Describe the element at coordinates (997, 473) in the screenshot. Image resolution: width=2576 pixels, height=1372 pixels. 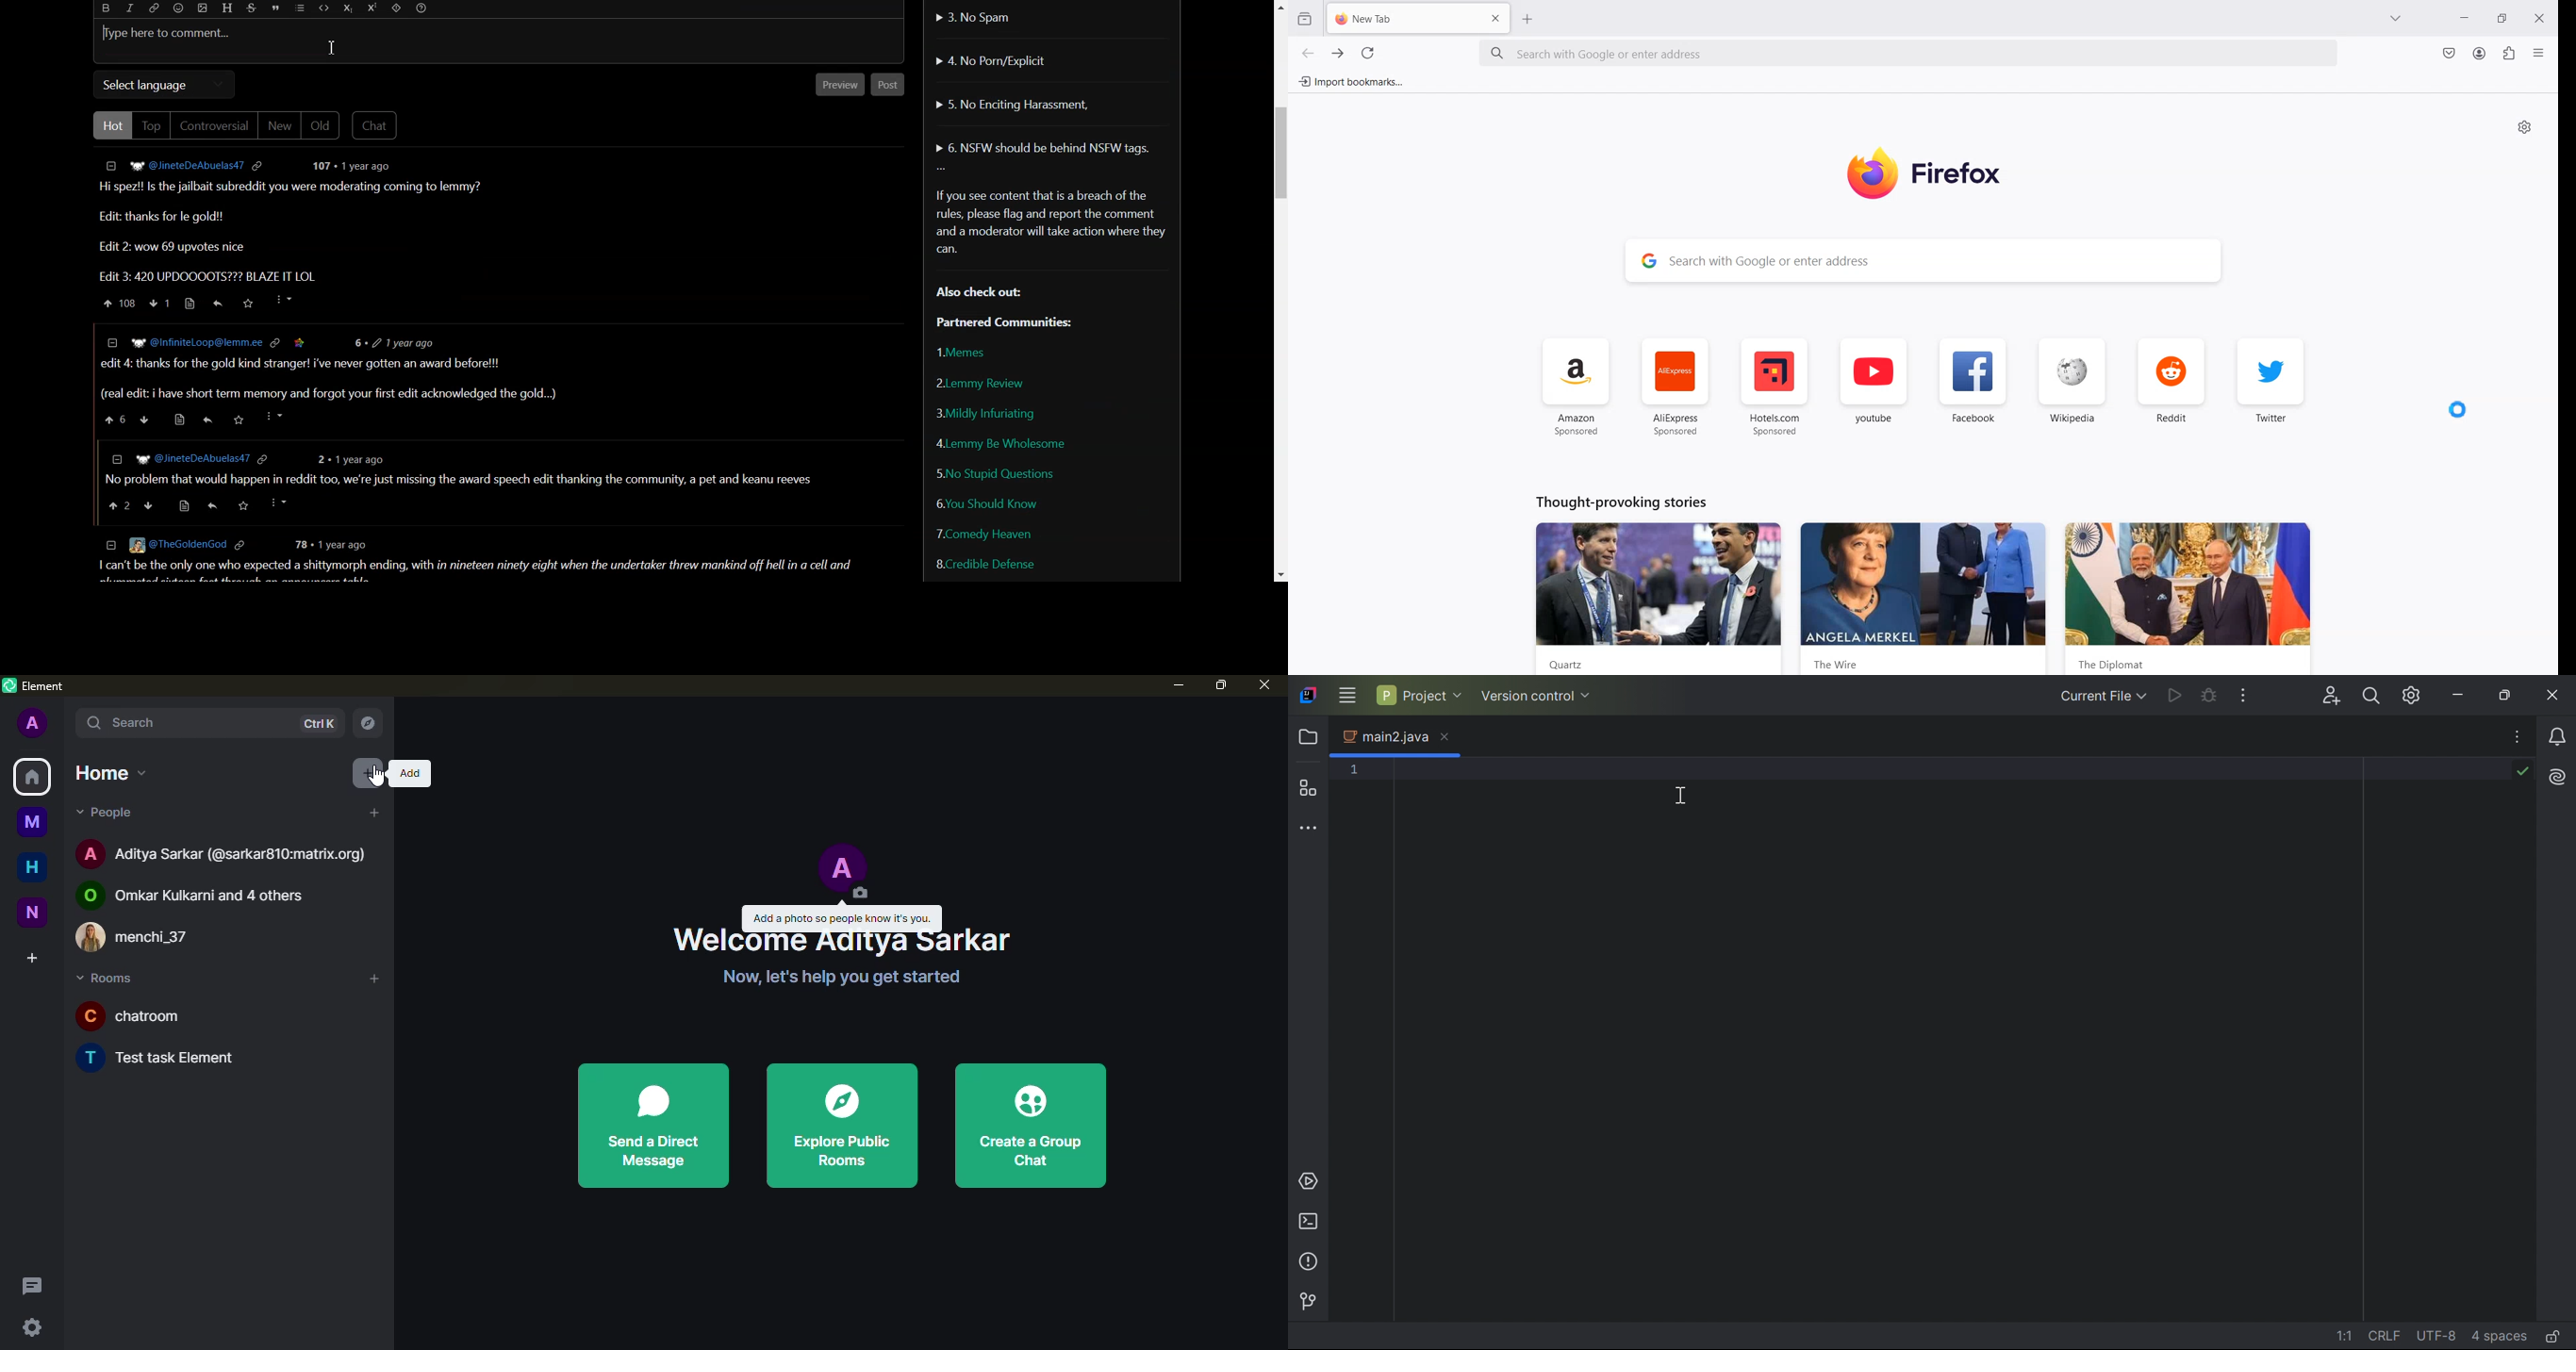
I see `No Stupid Questions` at that location.